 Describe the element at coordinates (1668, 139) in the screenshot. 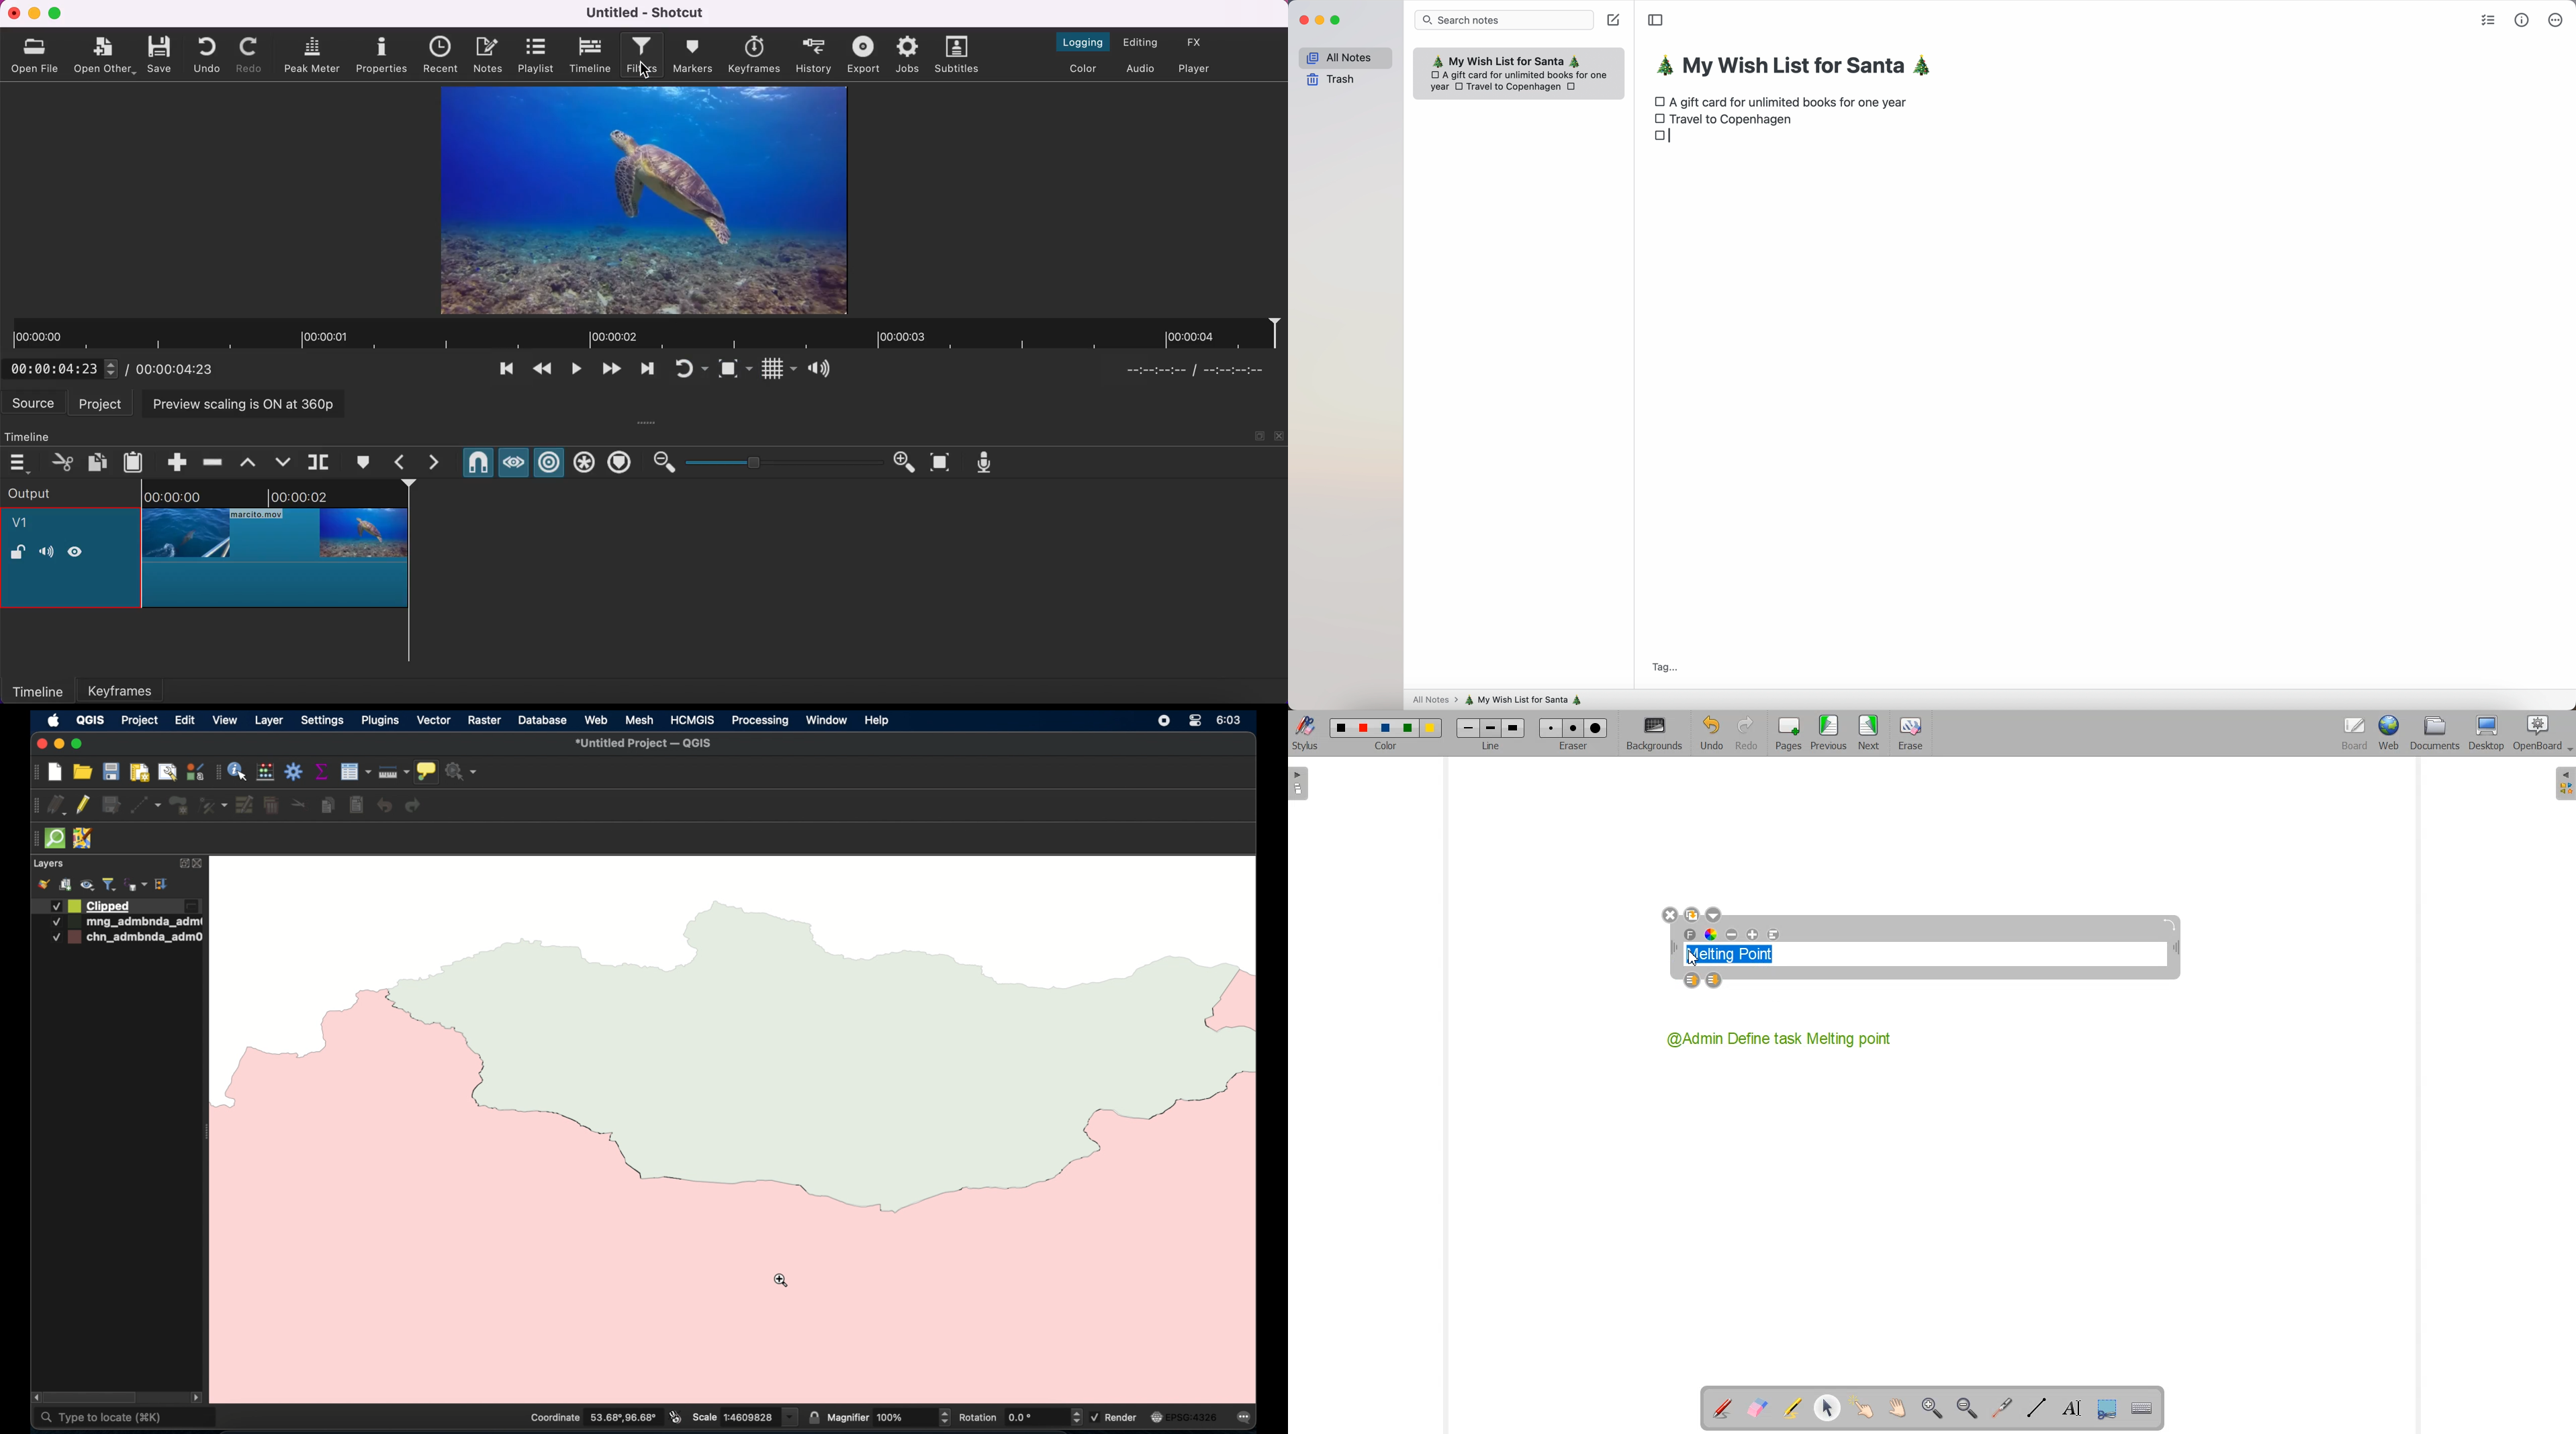

I see `checkbox` at that location.